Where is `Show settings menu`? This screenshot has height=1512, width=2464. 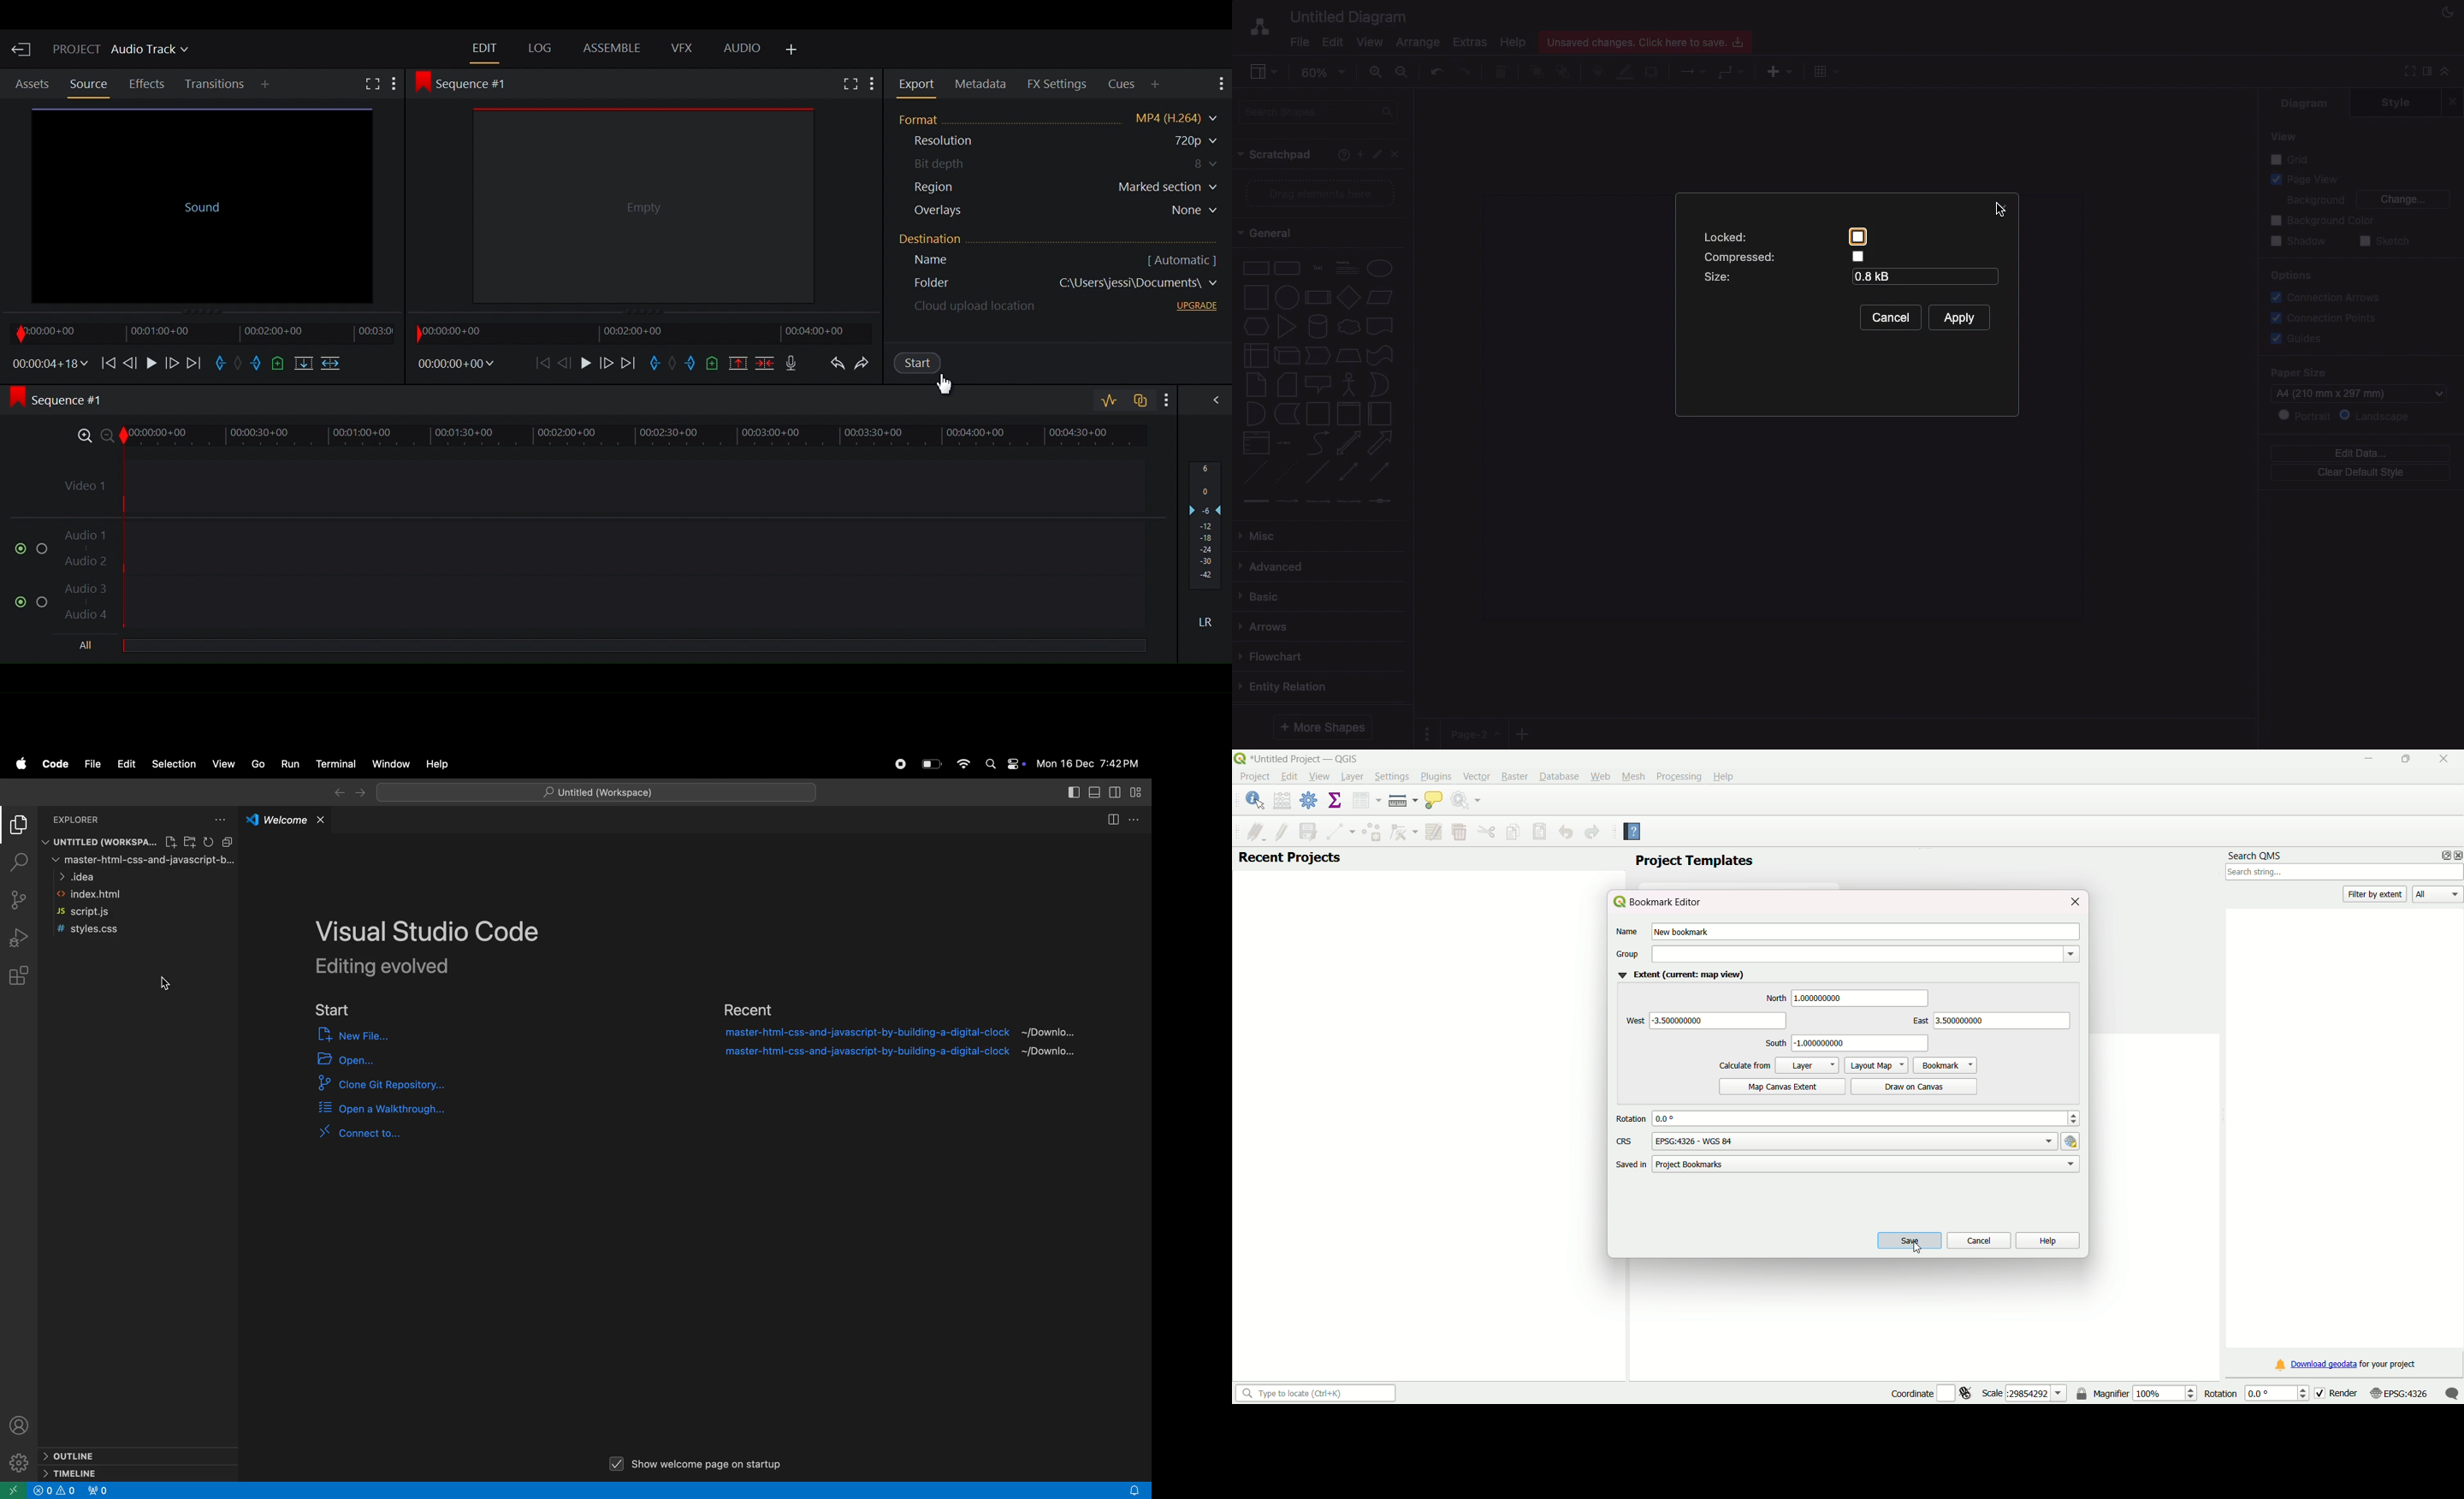 Show settings menu is located at coordinates (1219, 84).